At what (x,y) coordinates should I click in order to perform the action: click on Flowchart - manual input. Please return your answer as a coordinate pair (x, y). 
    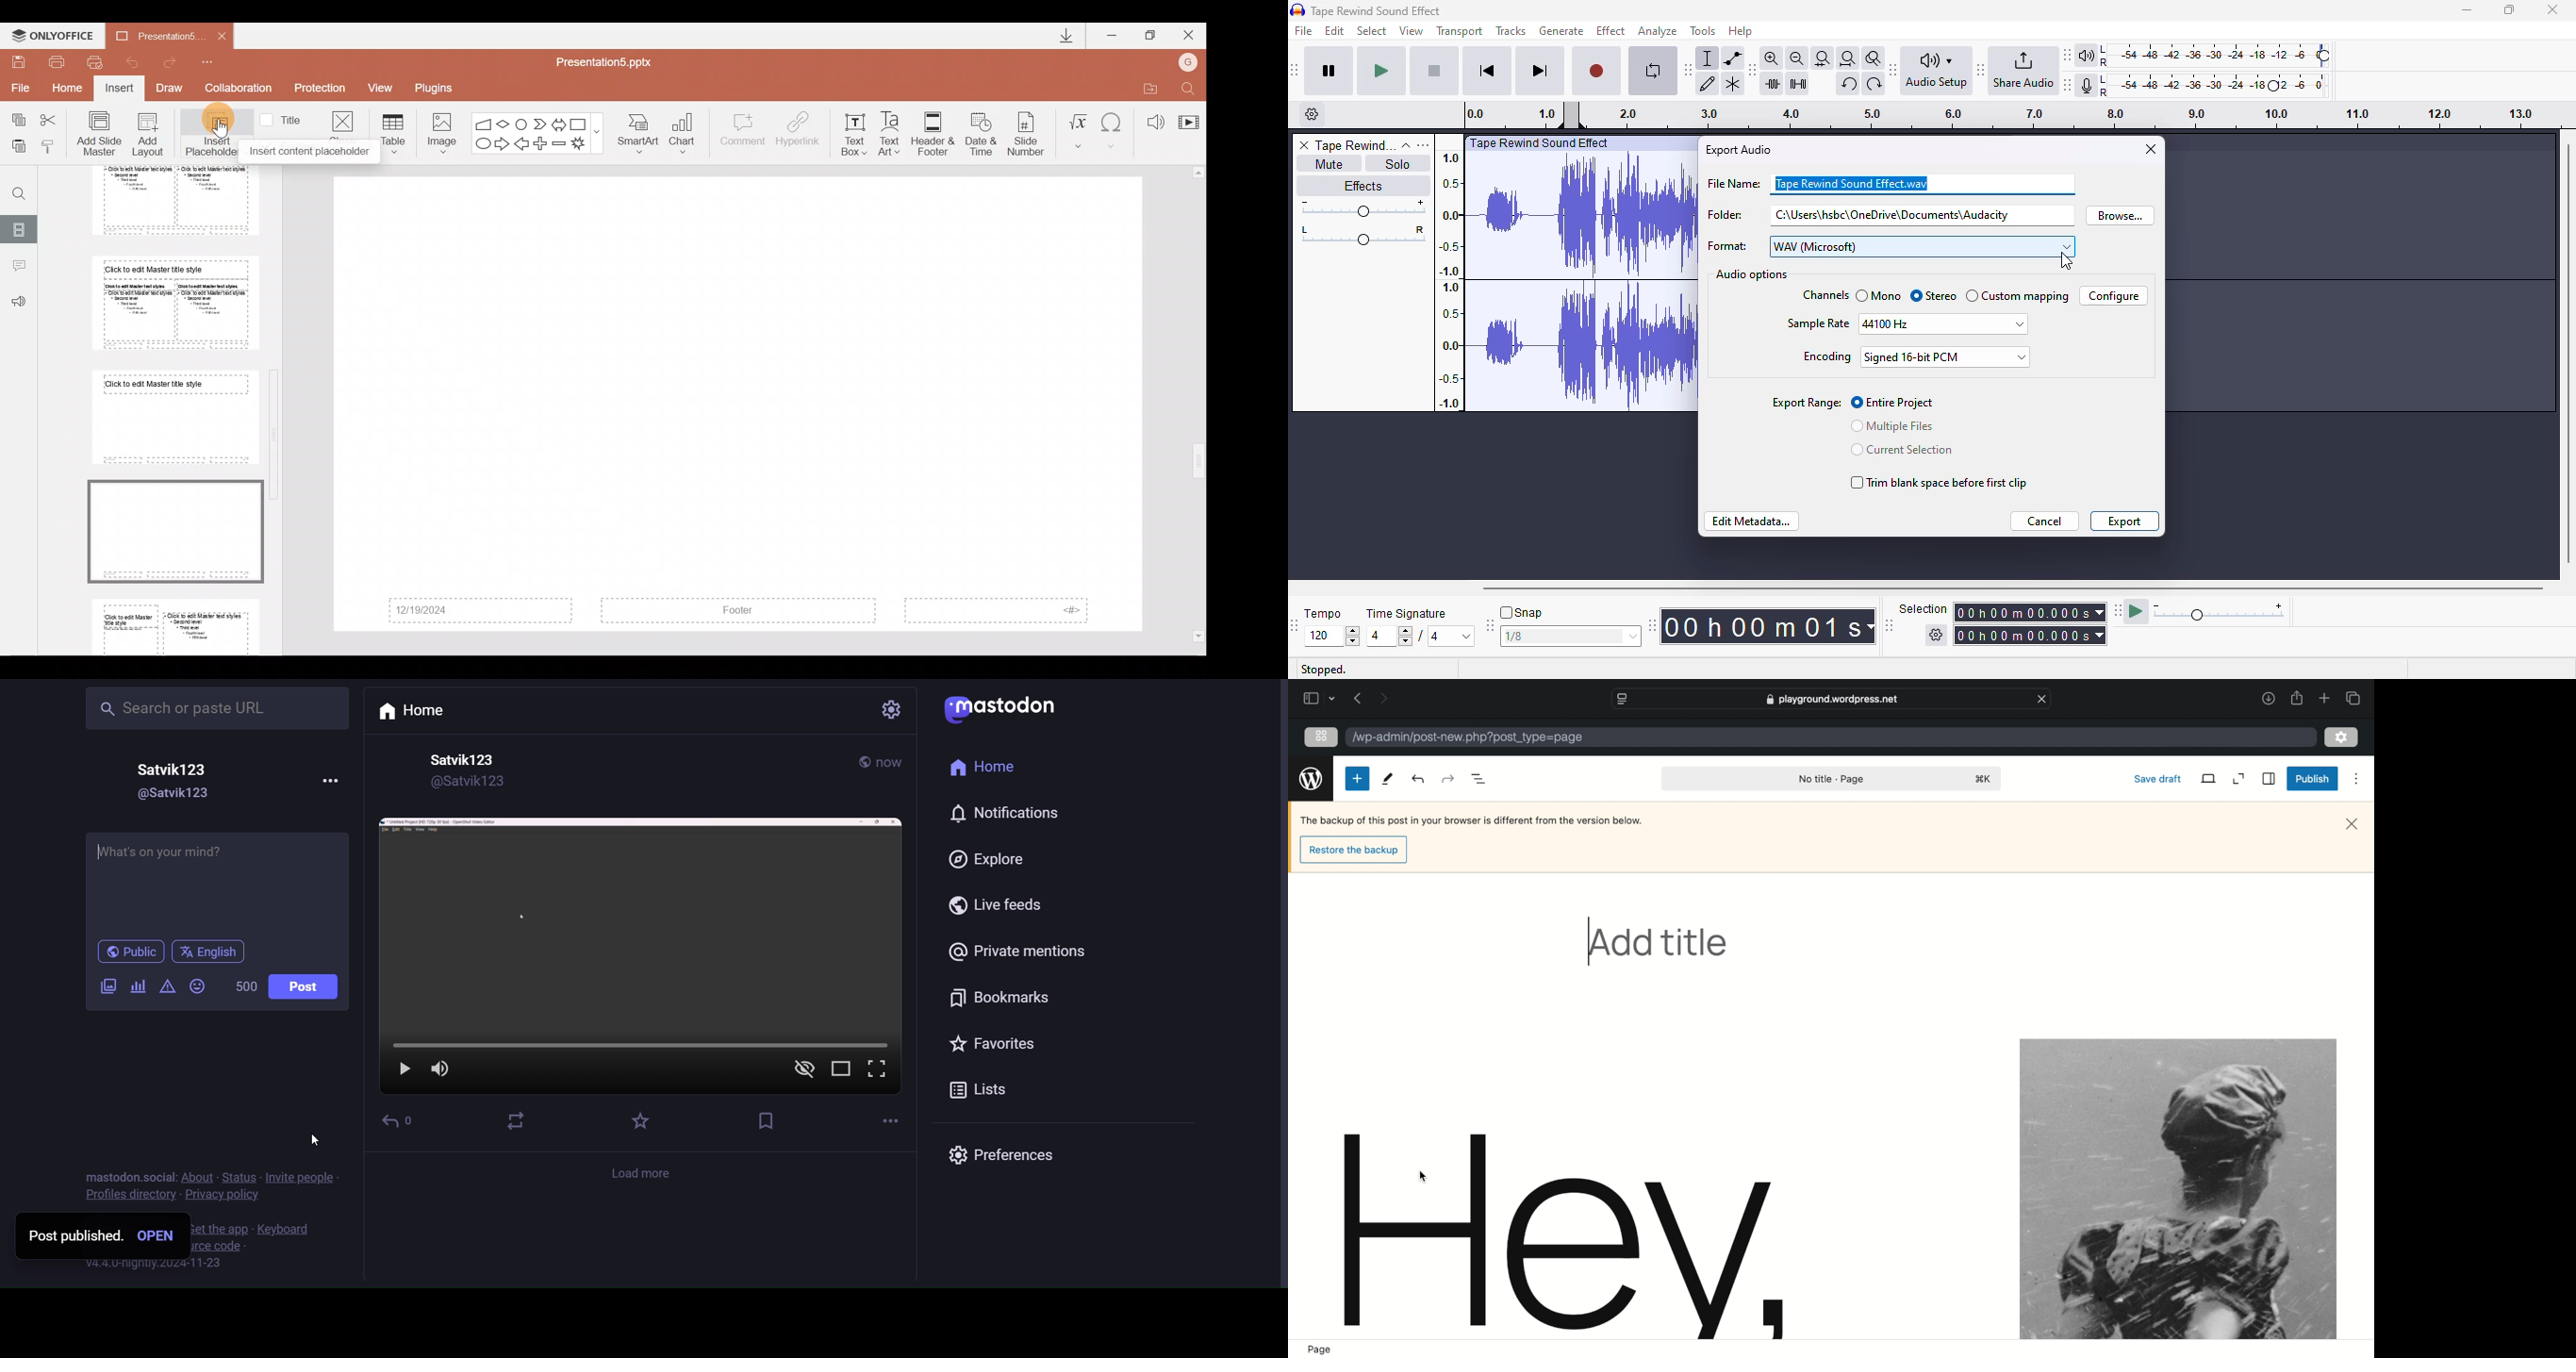
    Looking at the image, I should click on (483, 122).